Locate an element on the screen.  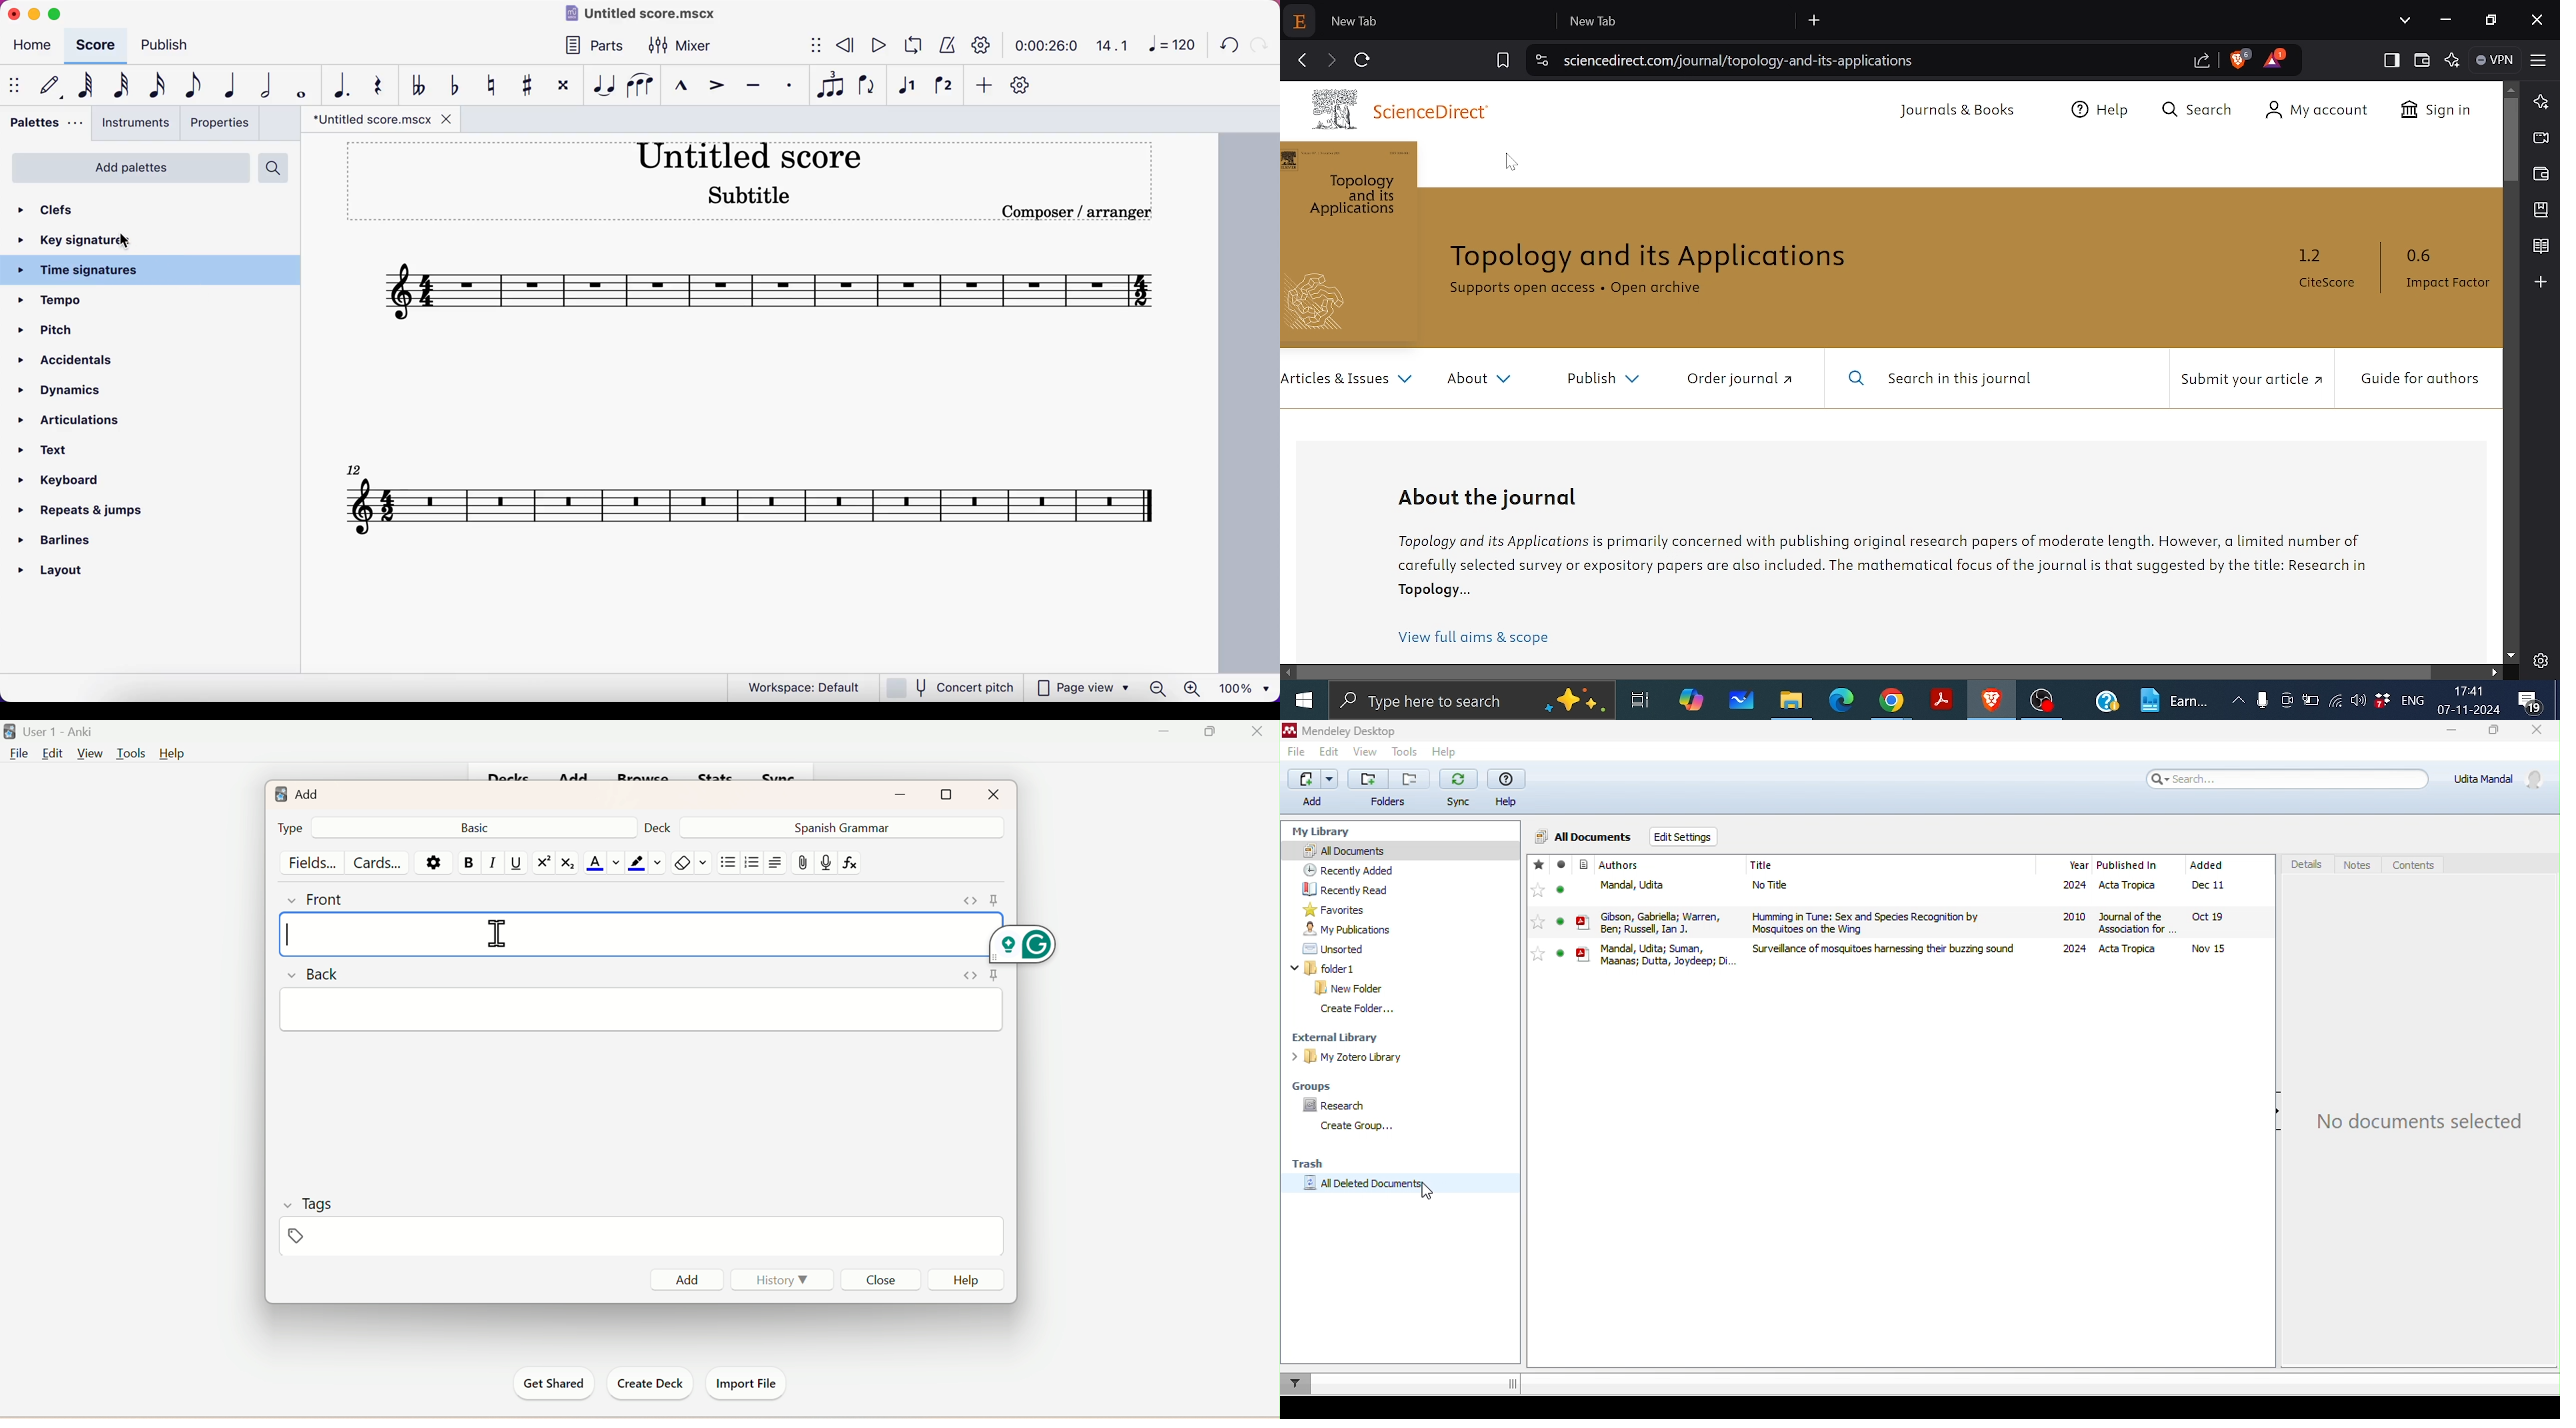
Maximize is located at coordinates (948, 794).